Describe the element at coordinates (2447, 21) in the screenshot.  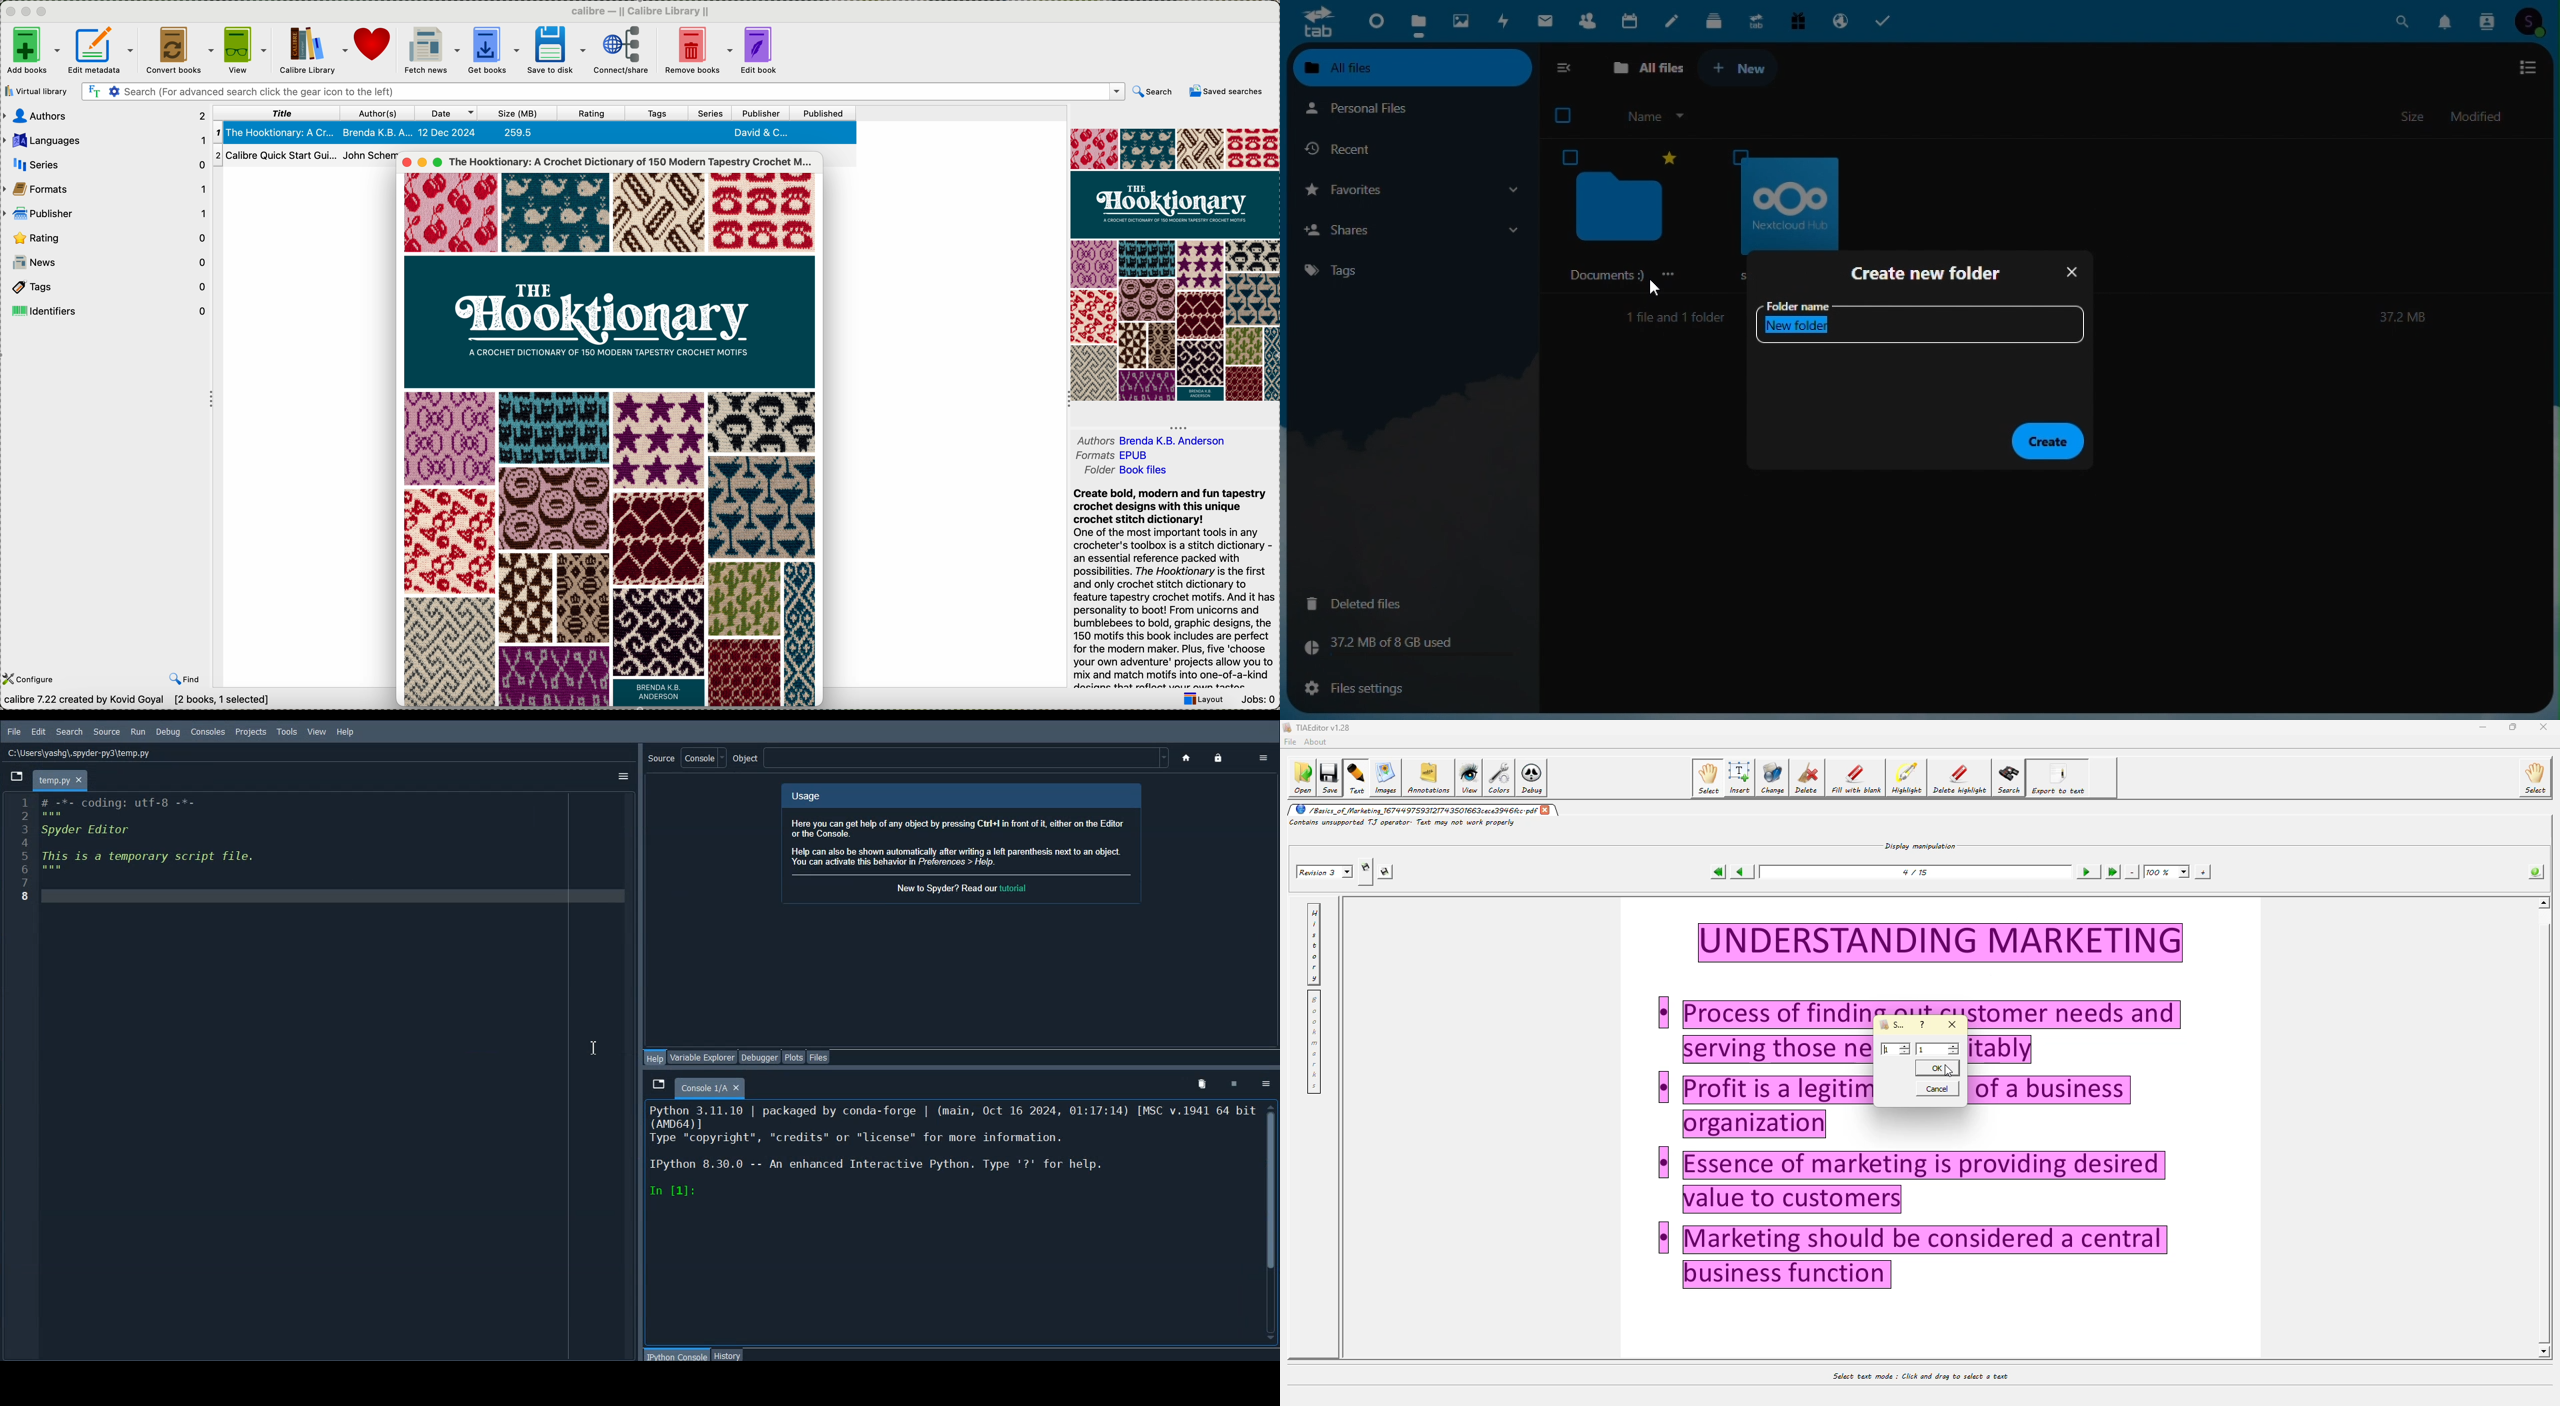
I see `Notifications` at that location.